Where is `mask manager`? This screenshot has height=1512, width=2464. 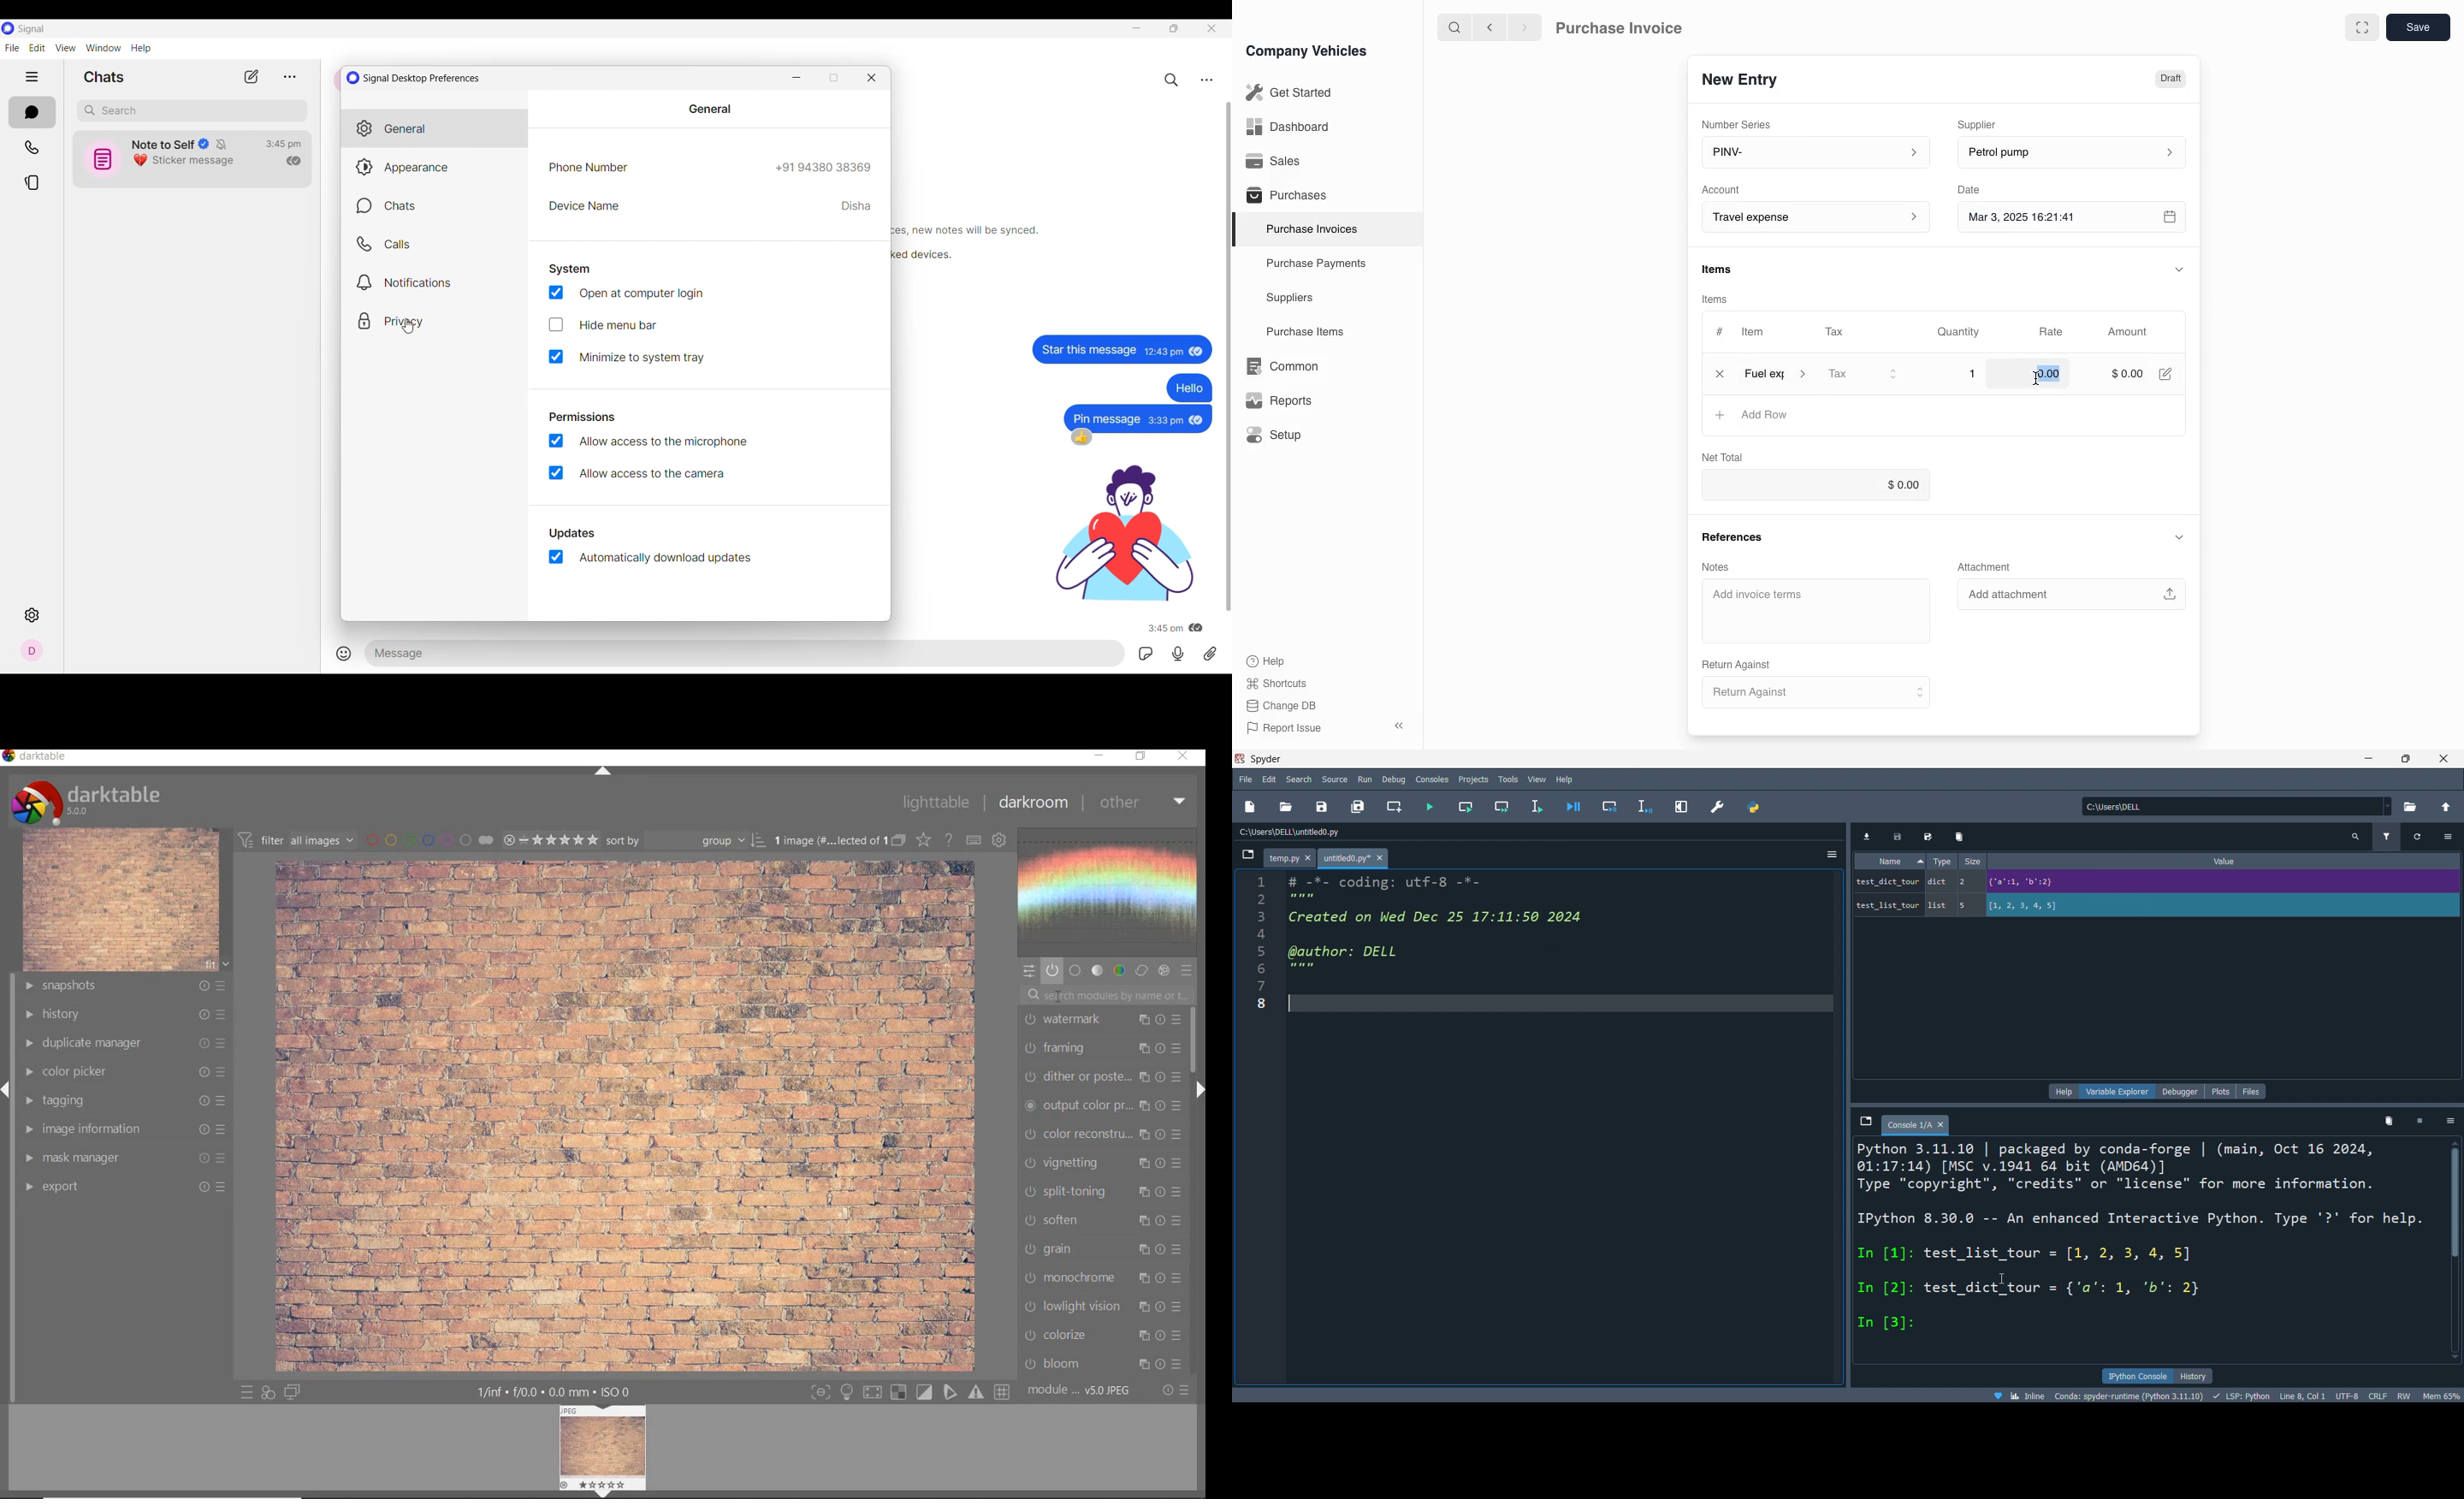 mask manager is located at coordinates (124, 1157).